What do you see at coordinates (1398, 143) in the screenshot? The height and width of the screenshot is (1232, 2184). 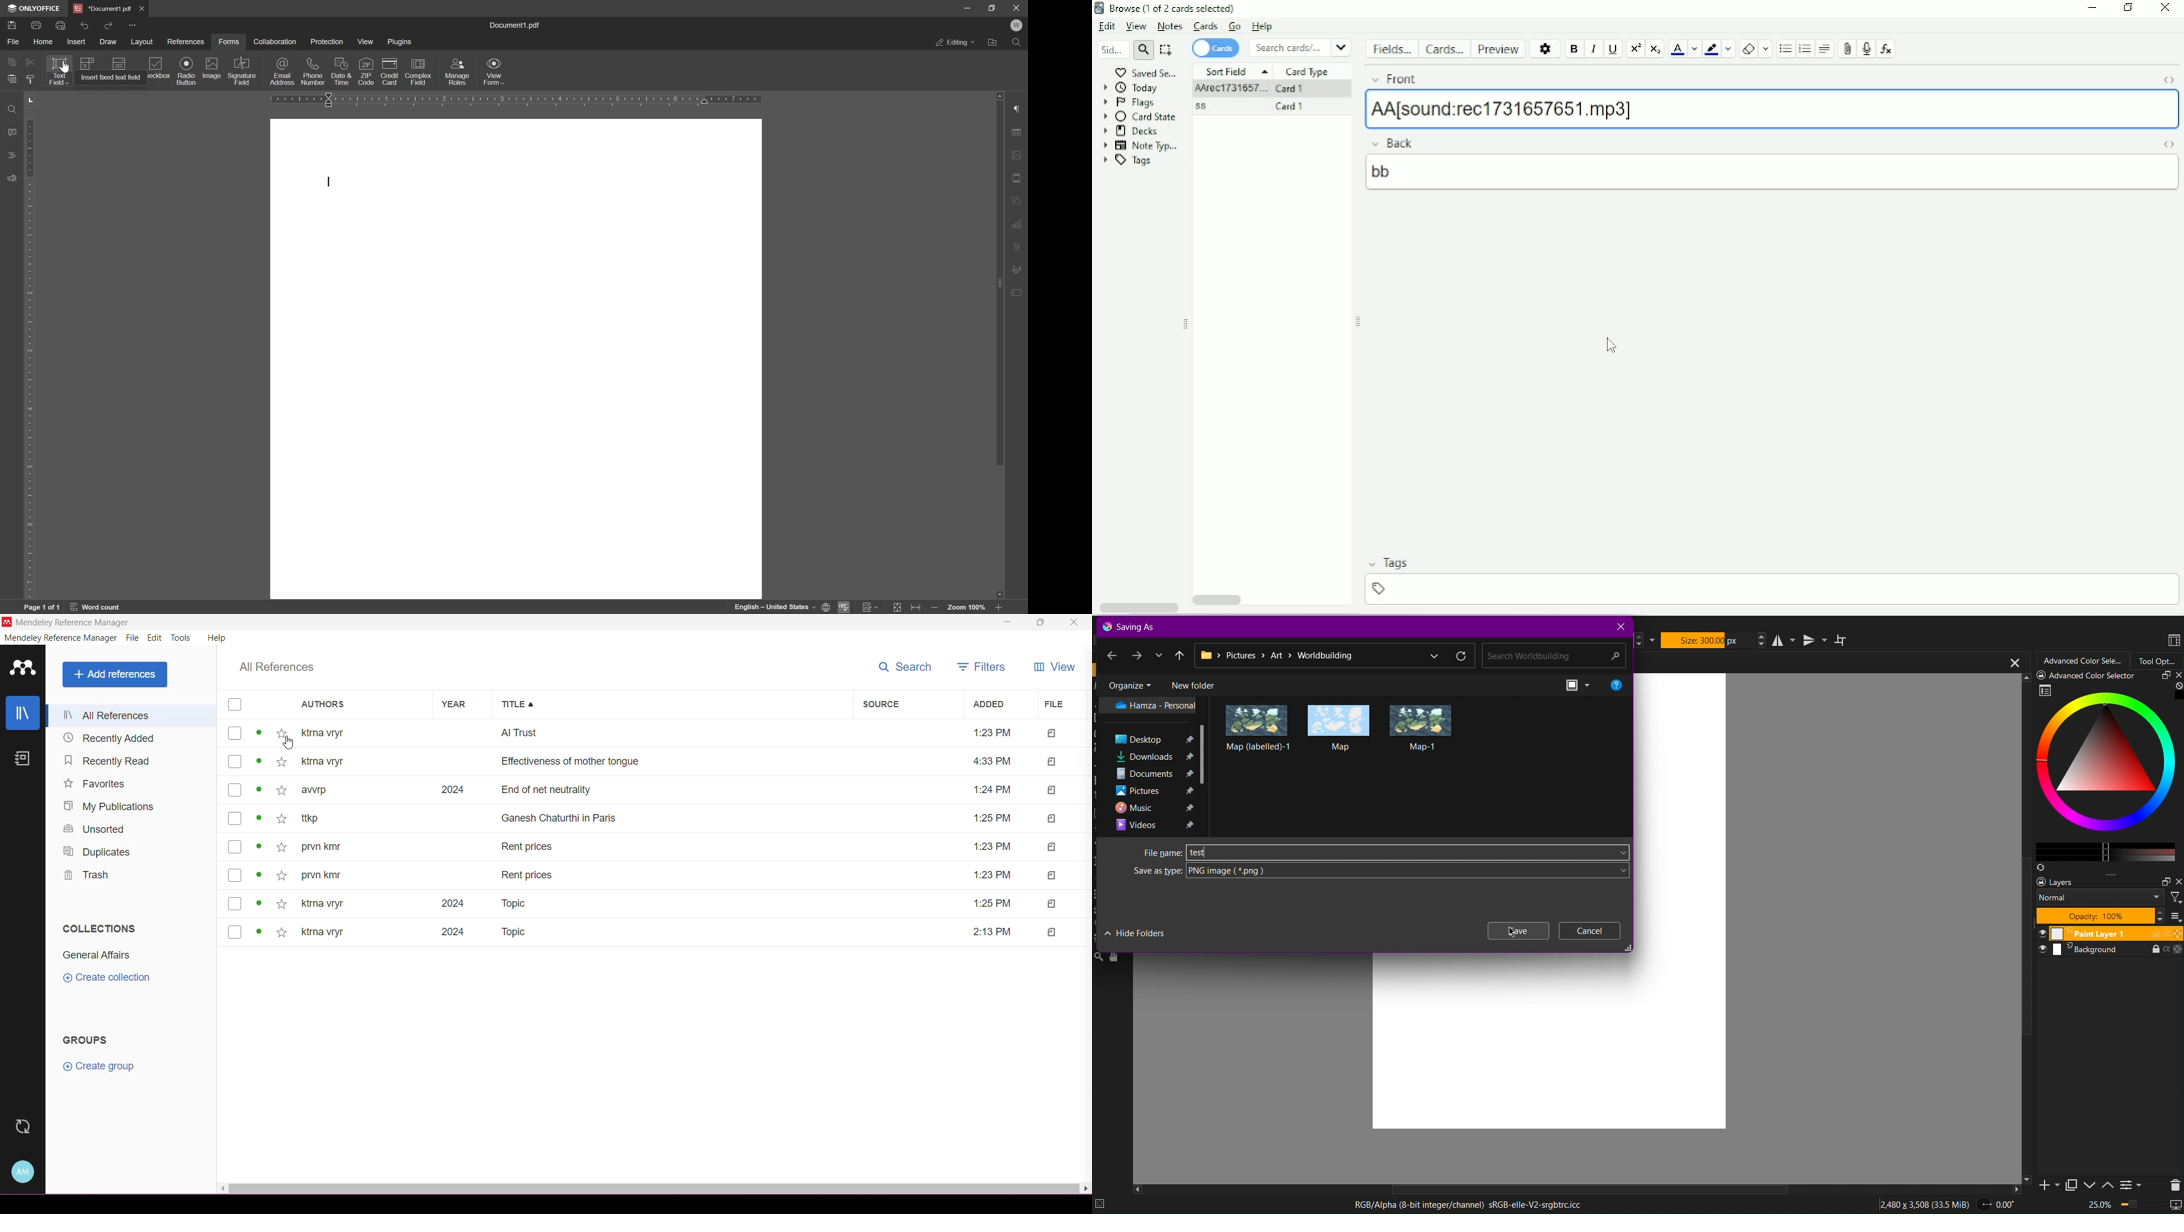 I see `Back` at bounding box center [1398, 143].